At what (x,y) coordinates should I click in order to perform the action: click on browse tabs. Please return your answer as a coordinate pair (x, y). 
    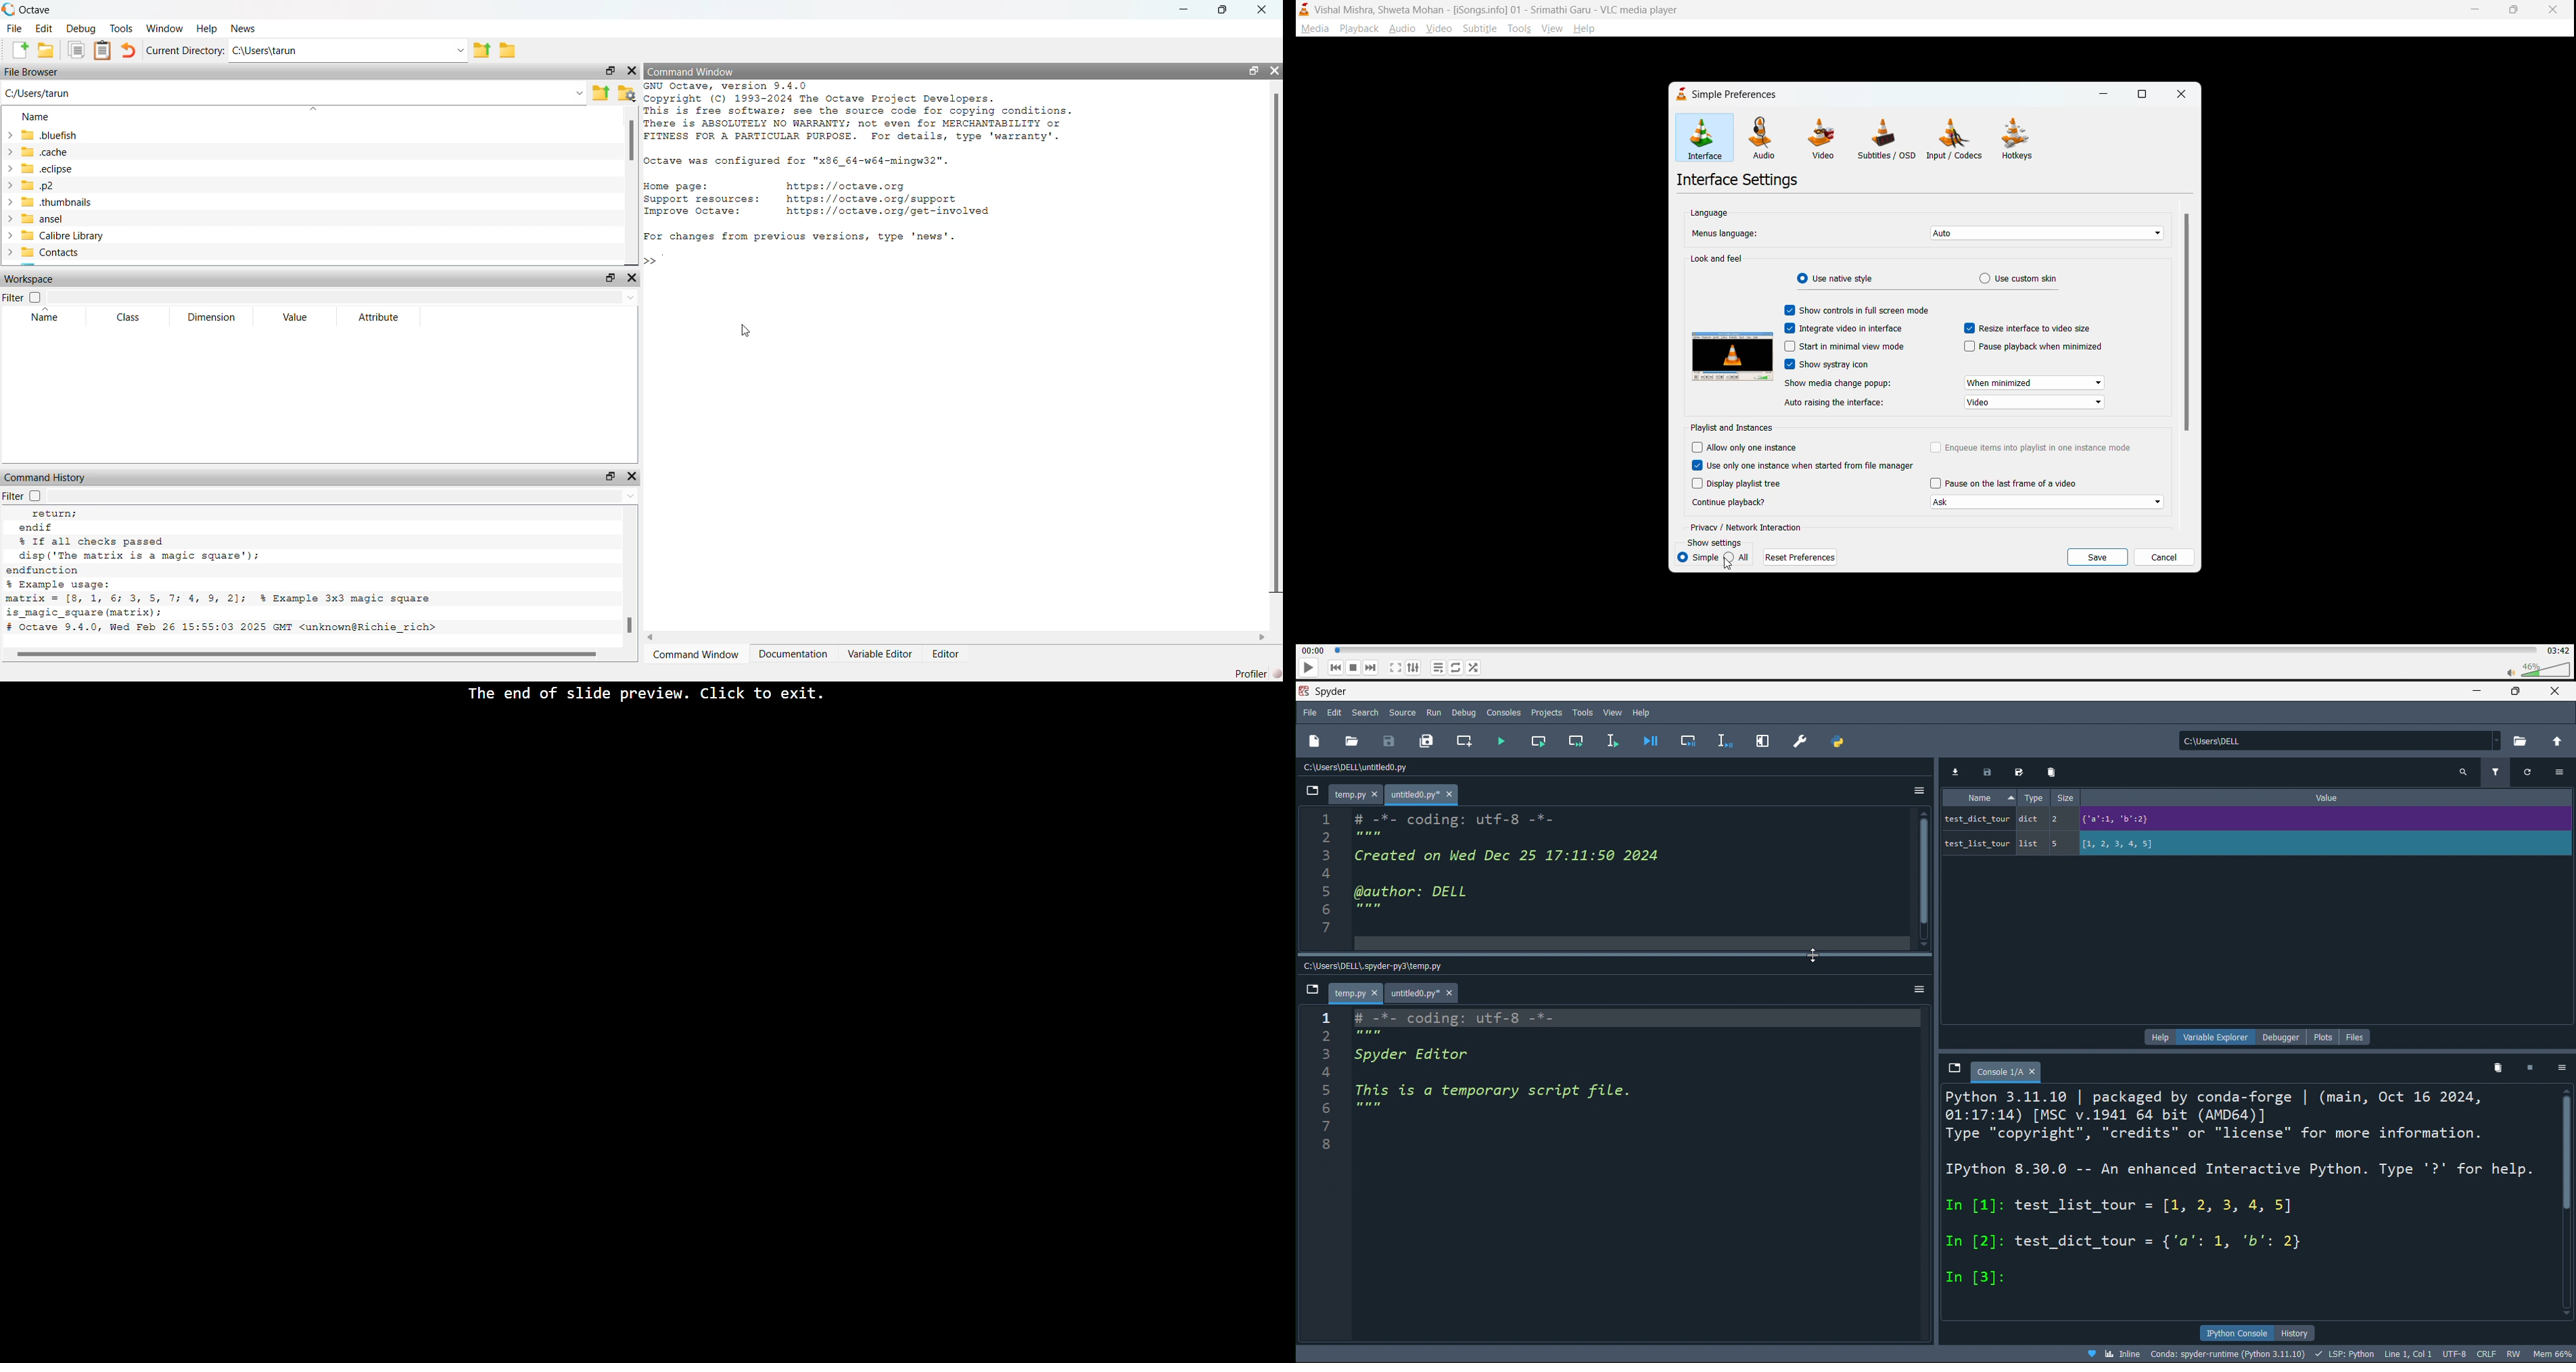
    Looking at the image, I should click on (1312, 792).